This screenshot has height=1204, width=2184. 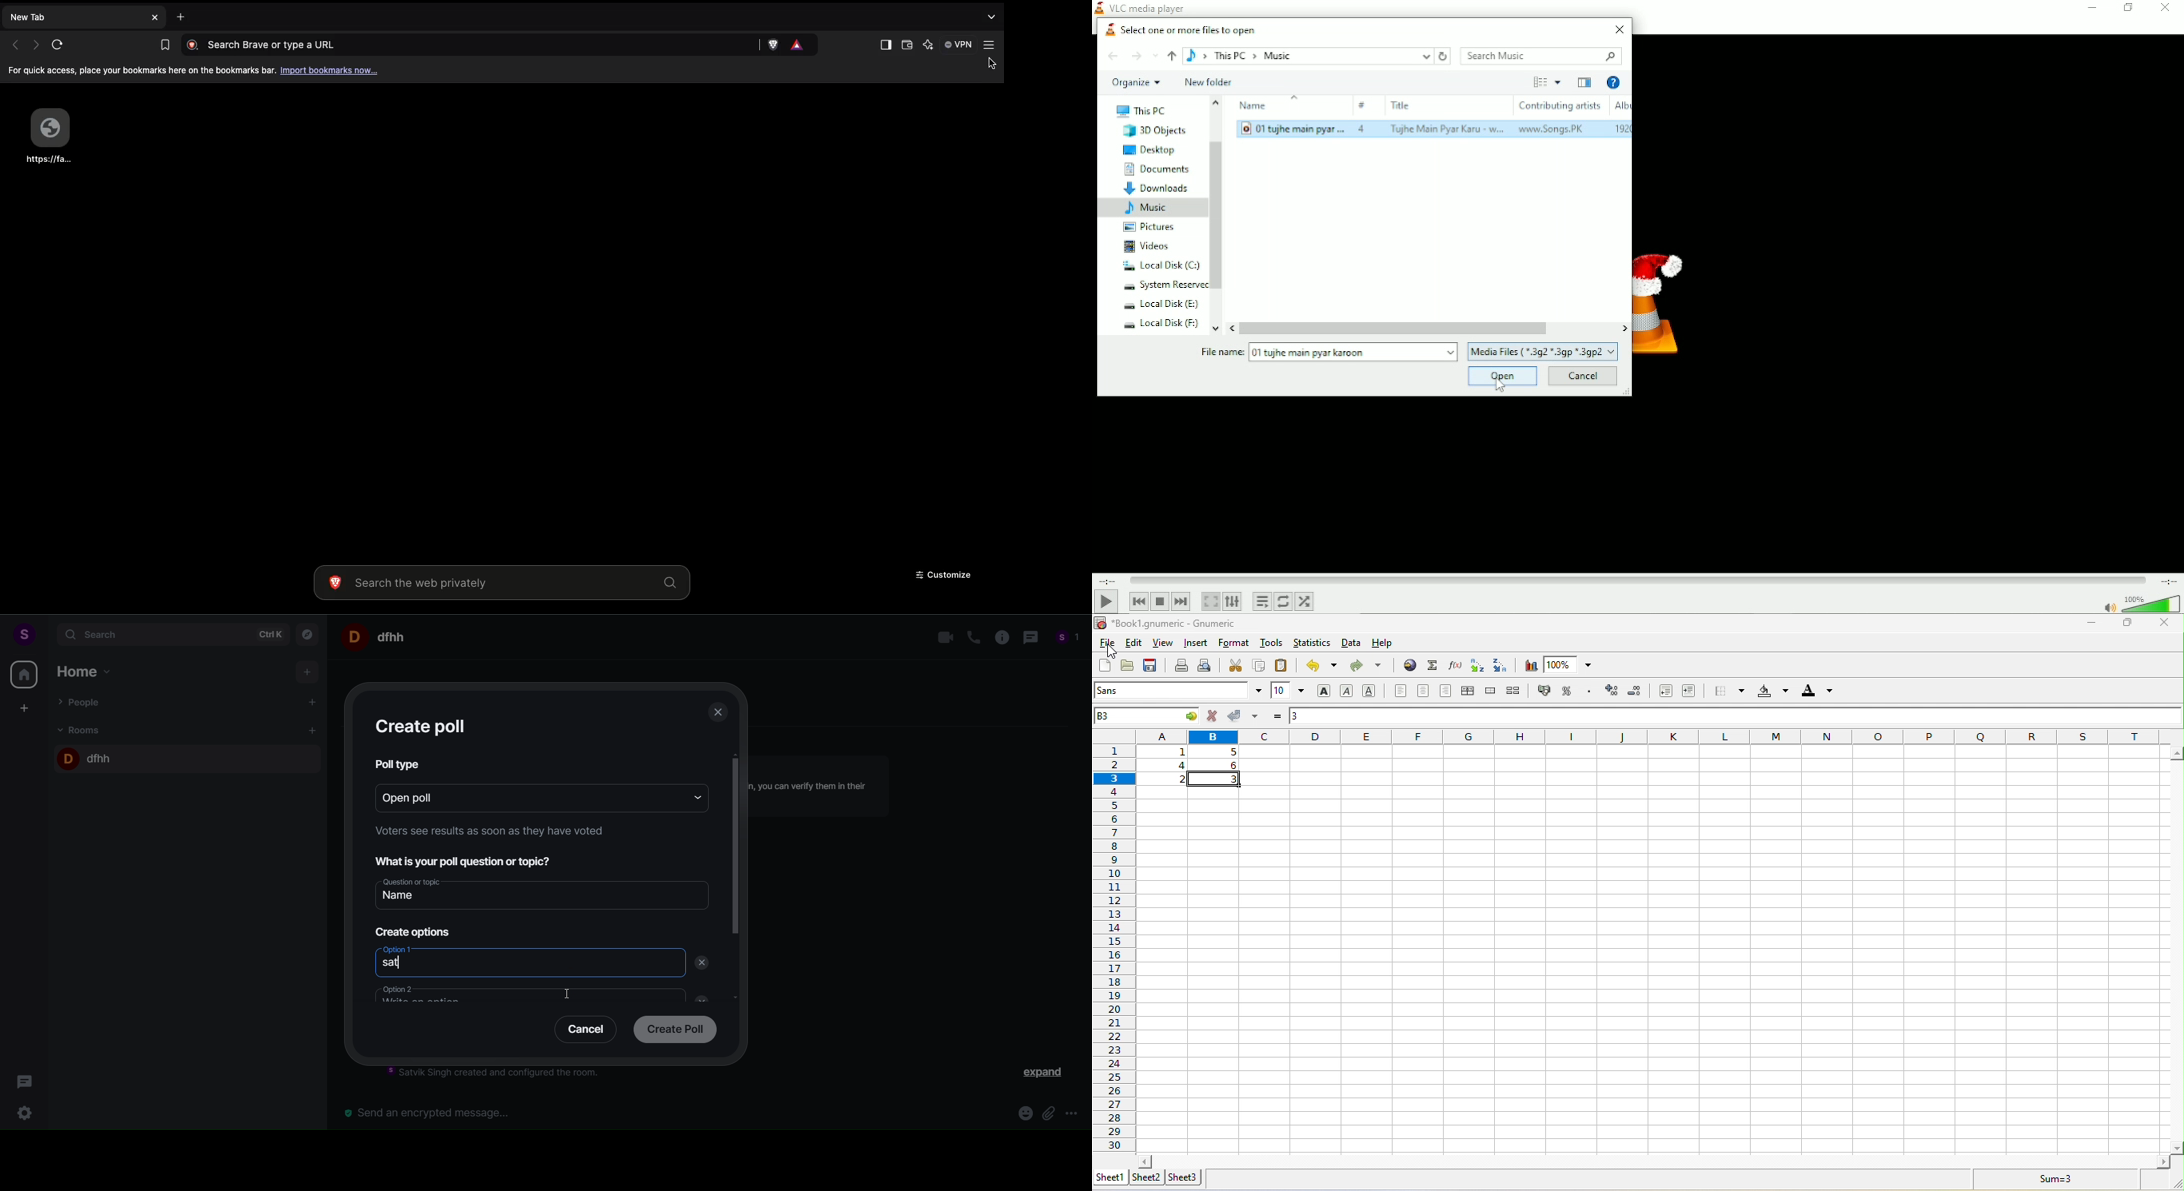 I want to click on print preview, so click(x=1206, y=666).